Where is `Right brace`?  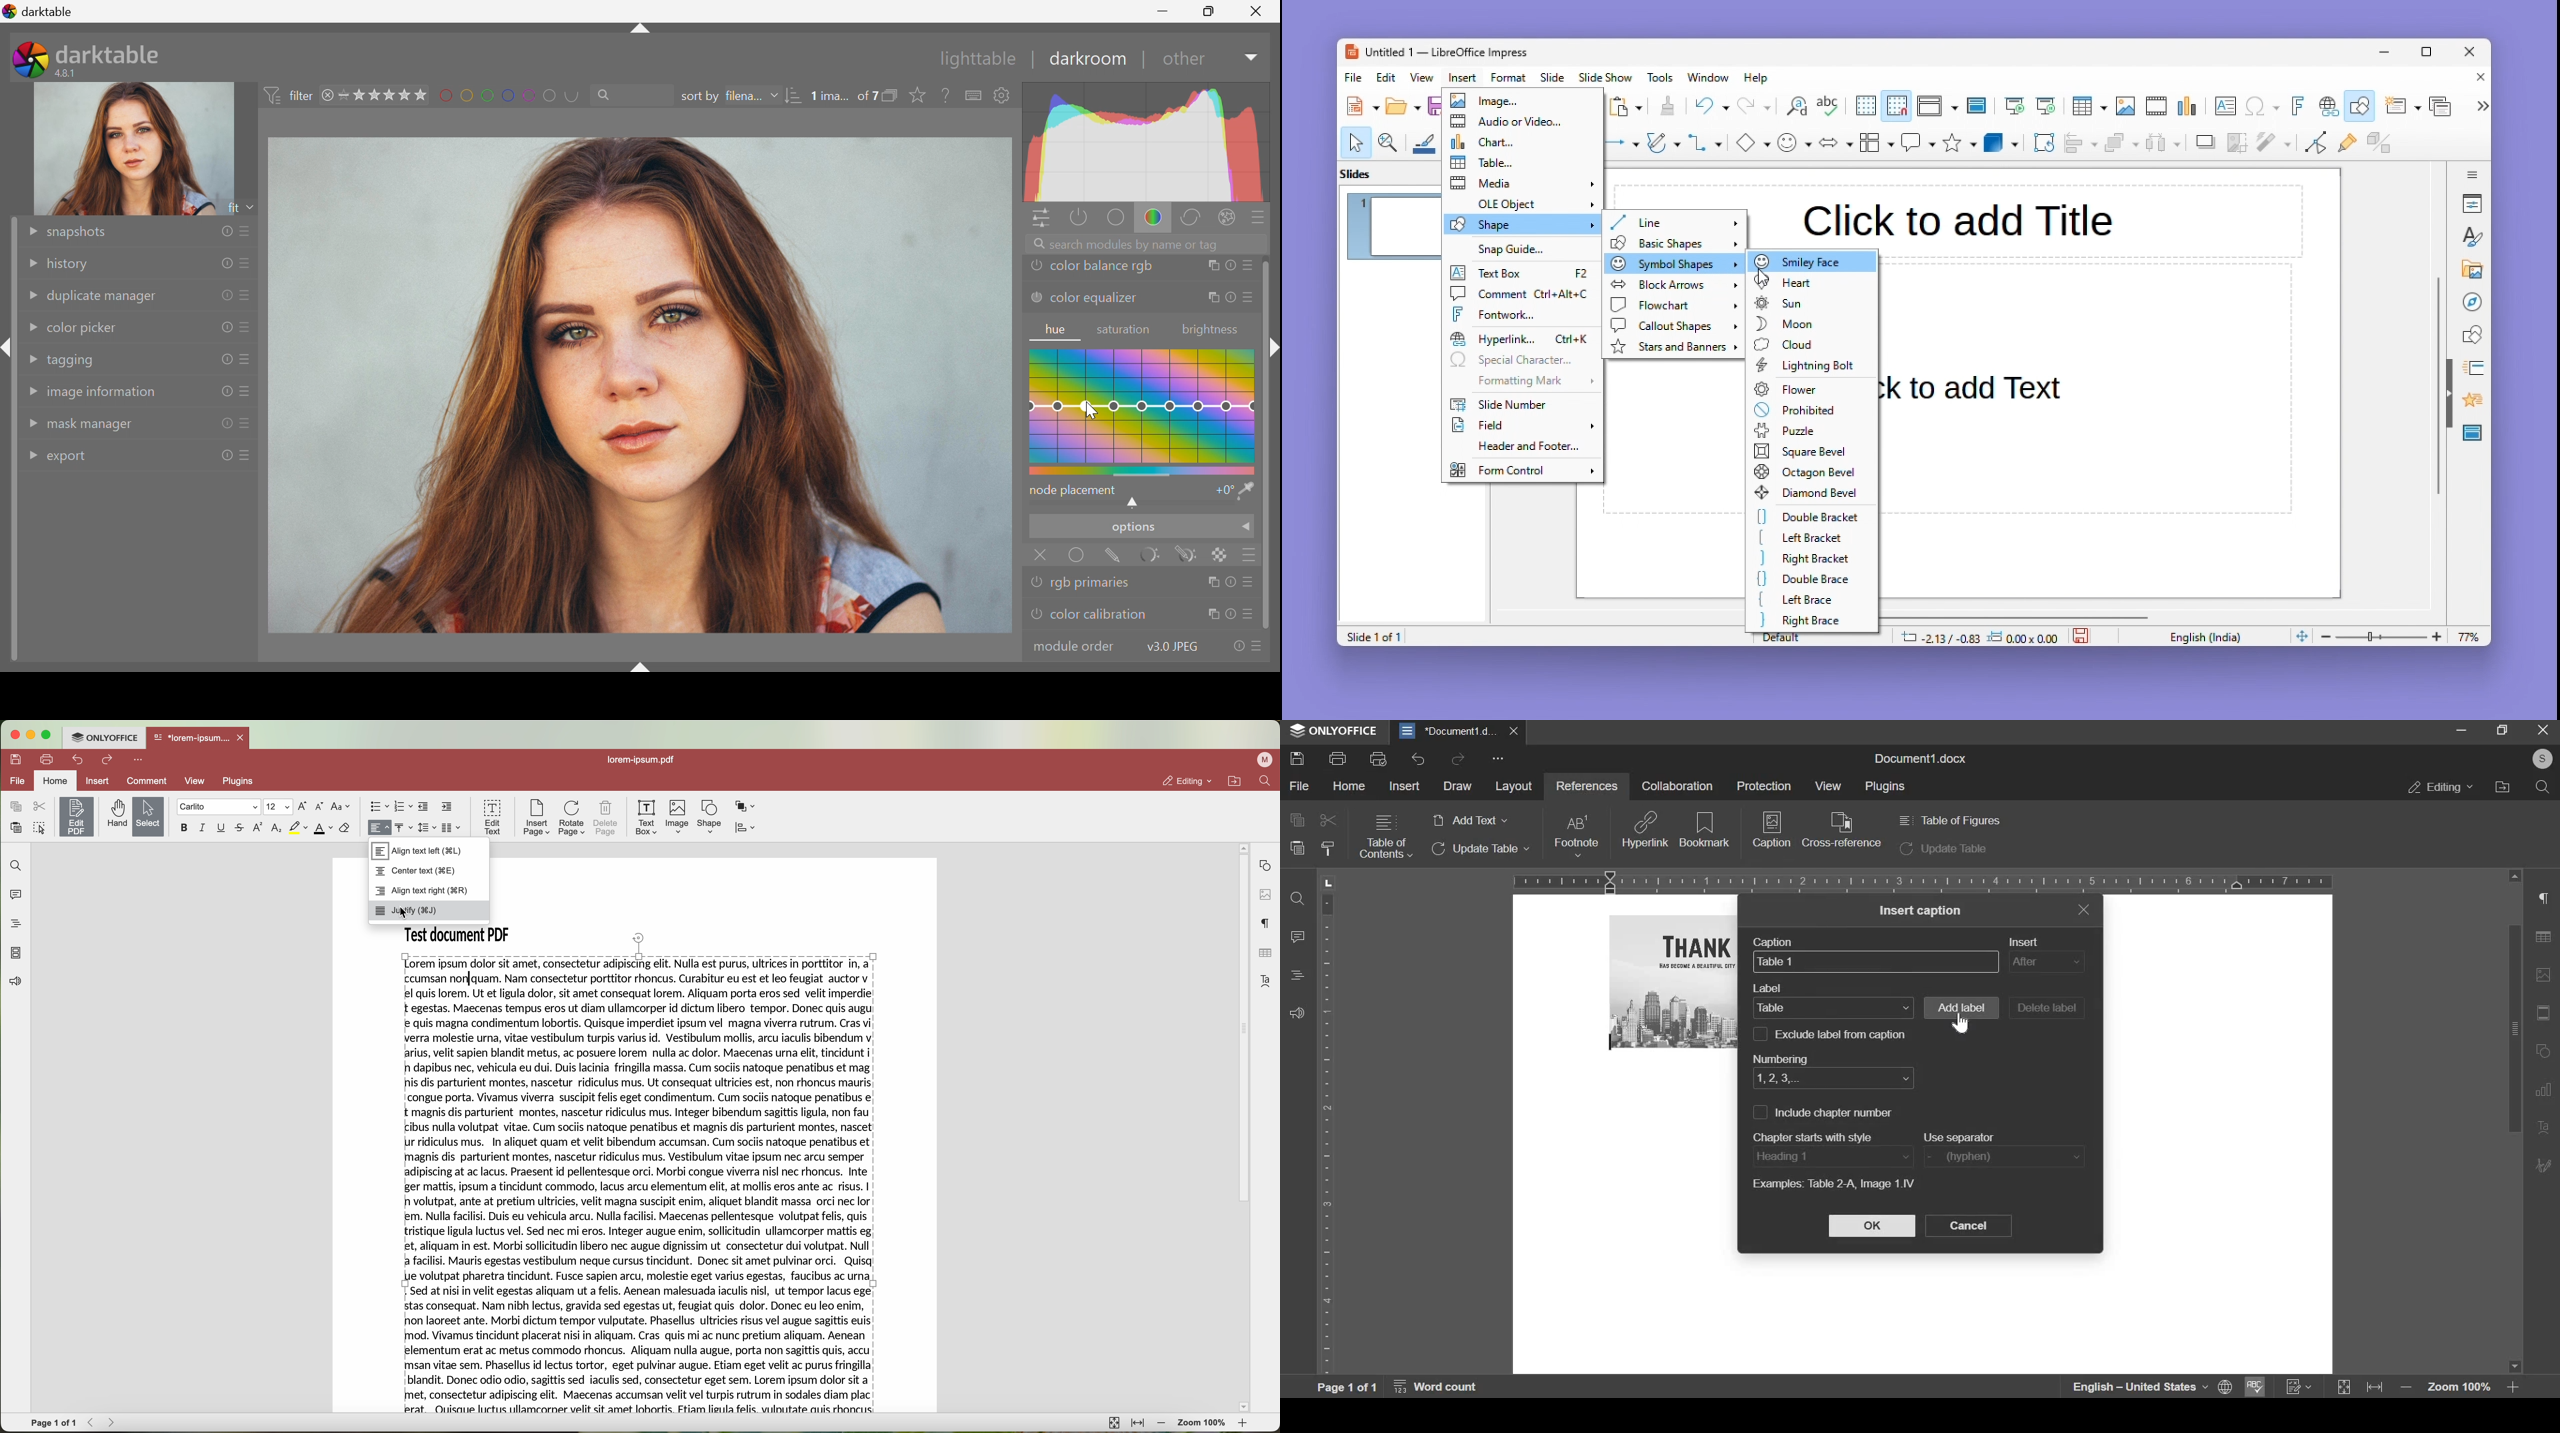
Right brace is located at coordinates (1810, 620).